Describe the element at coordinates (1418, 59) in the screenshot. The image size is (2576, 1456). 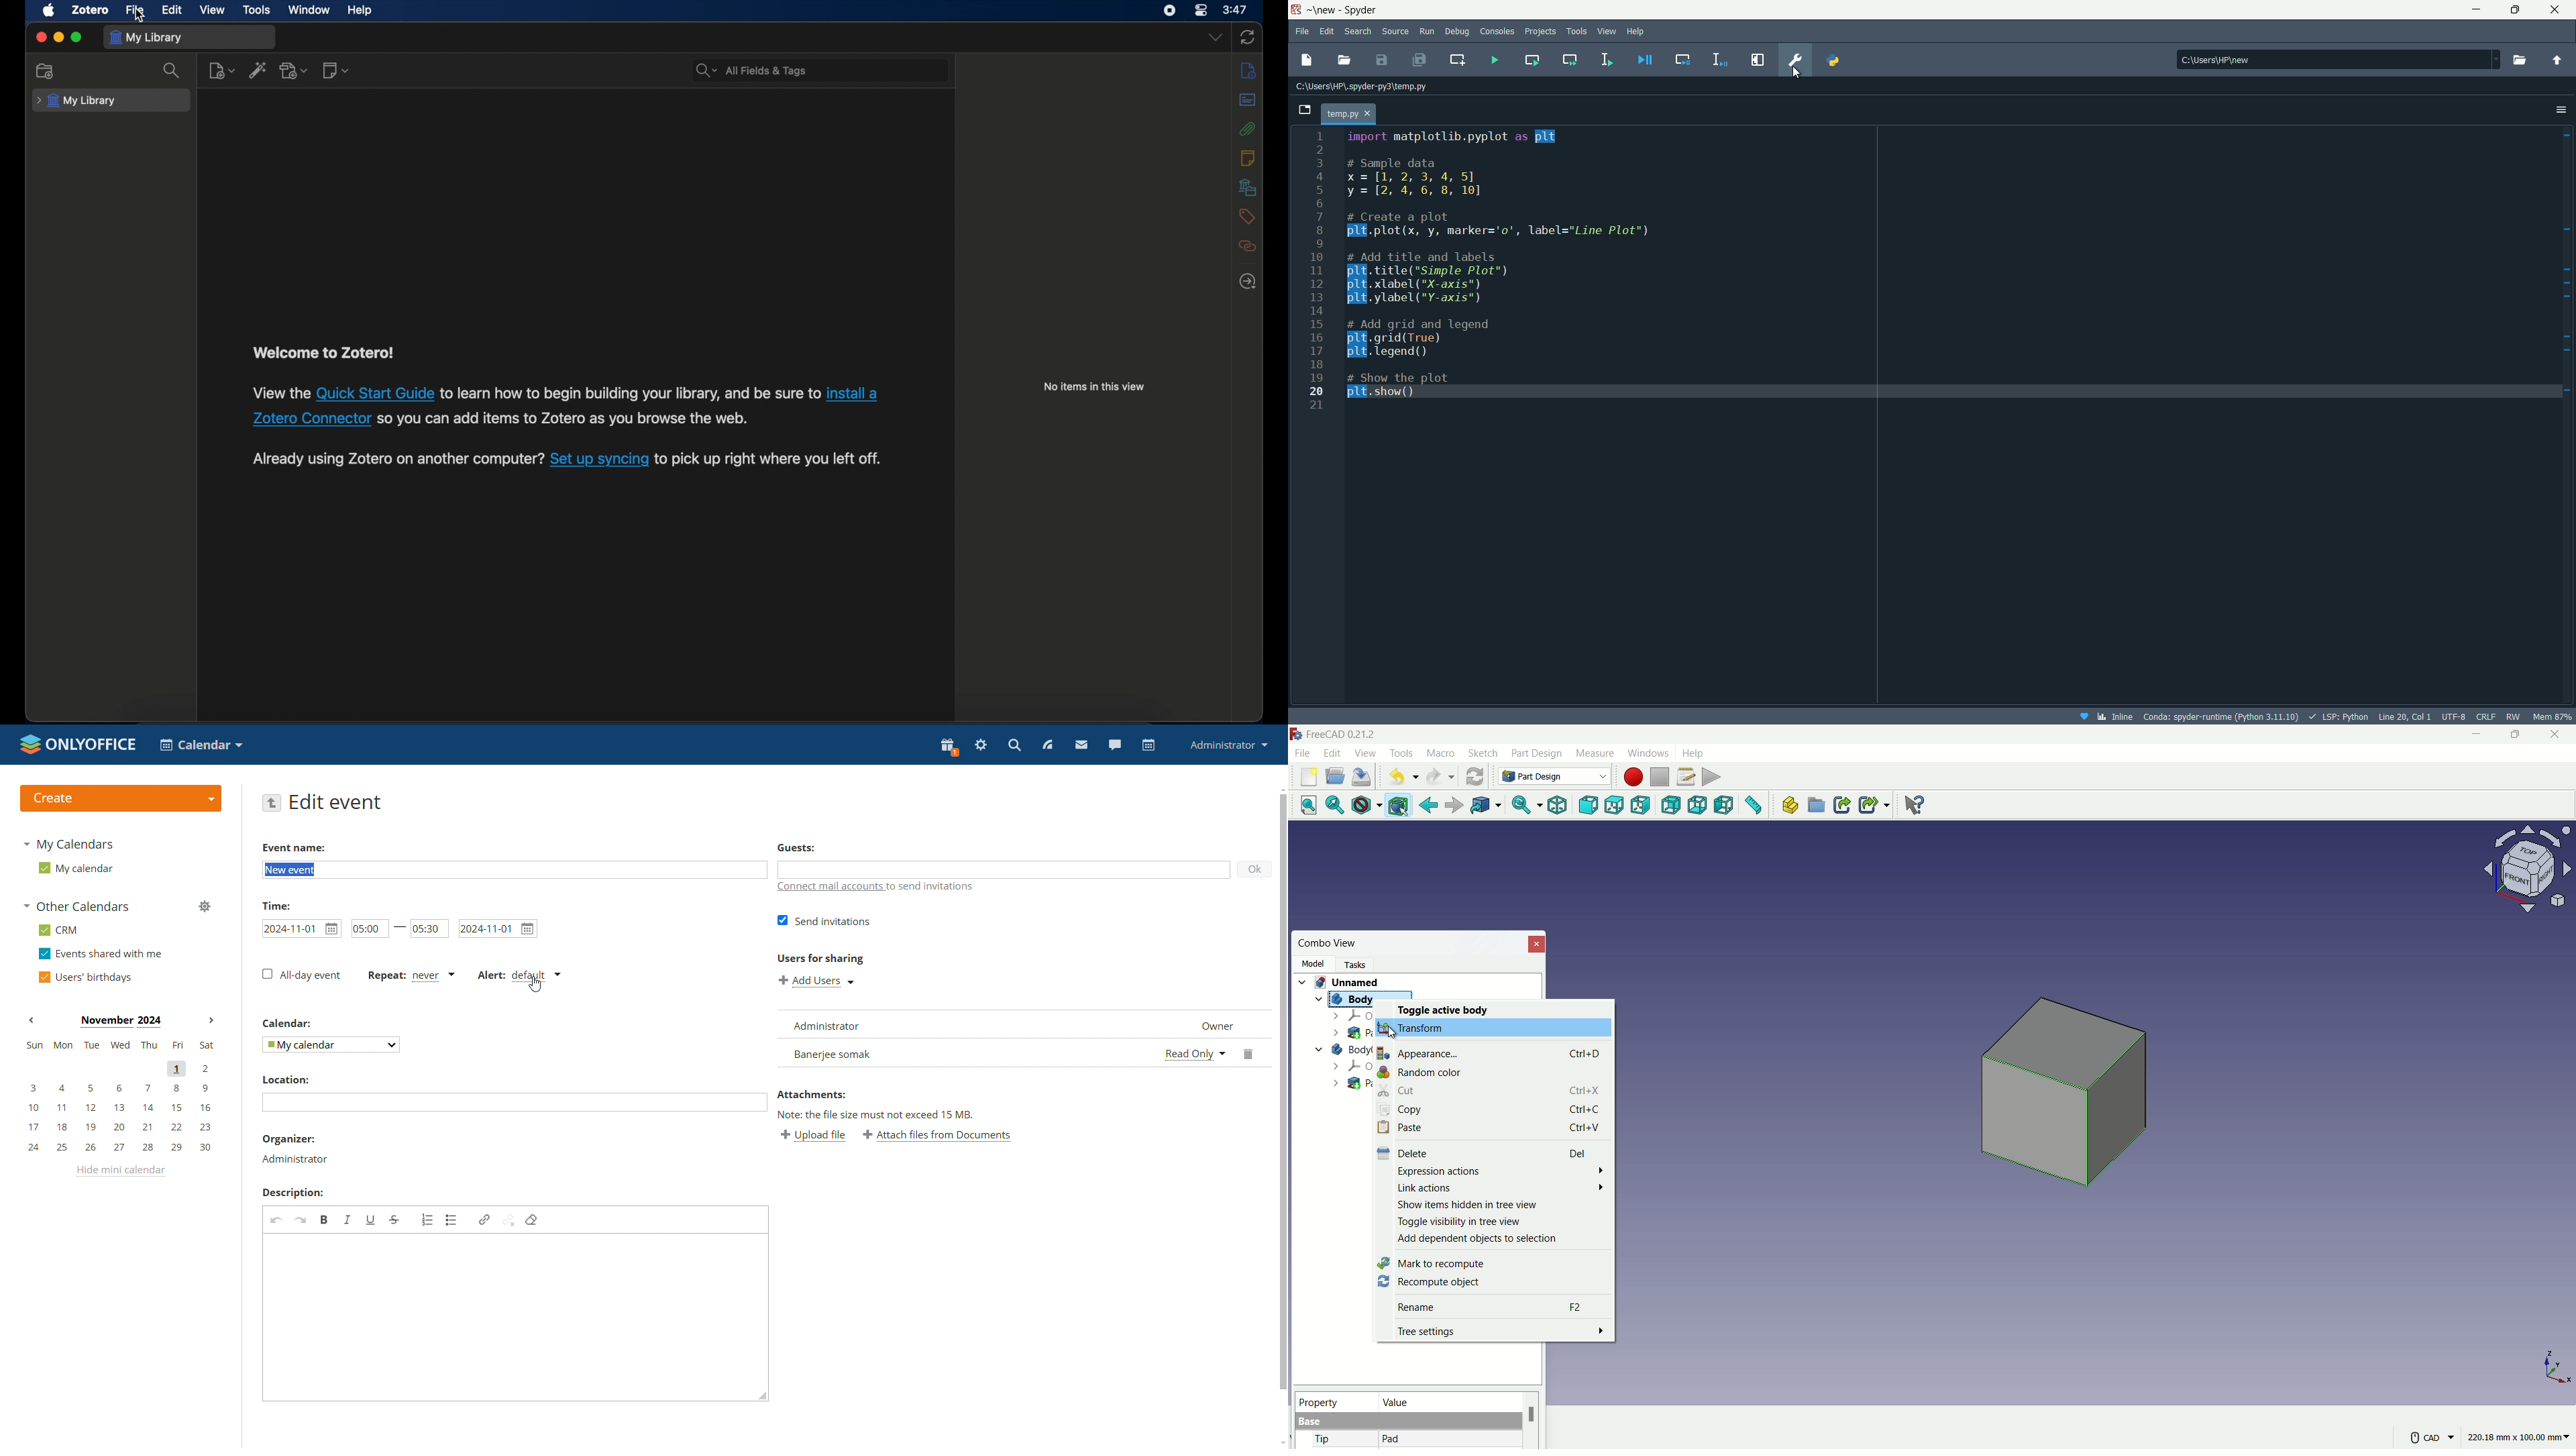
I see `save all files` at that location.